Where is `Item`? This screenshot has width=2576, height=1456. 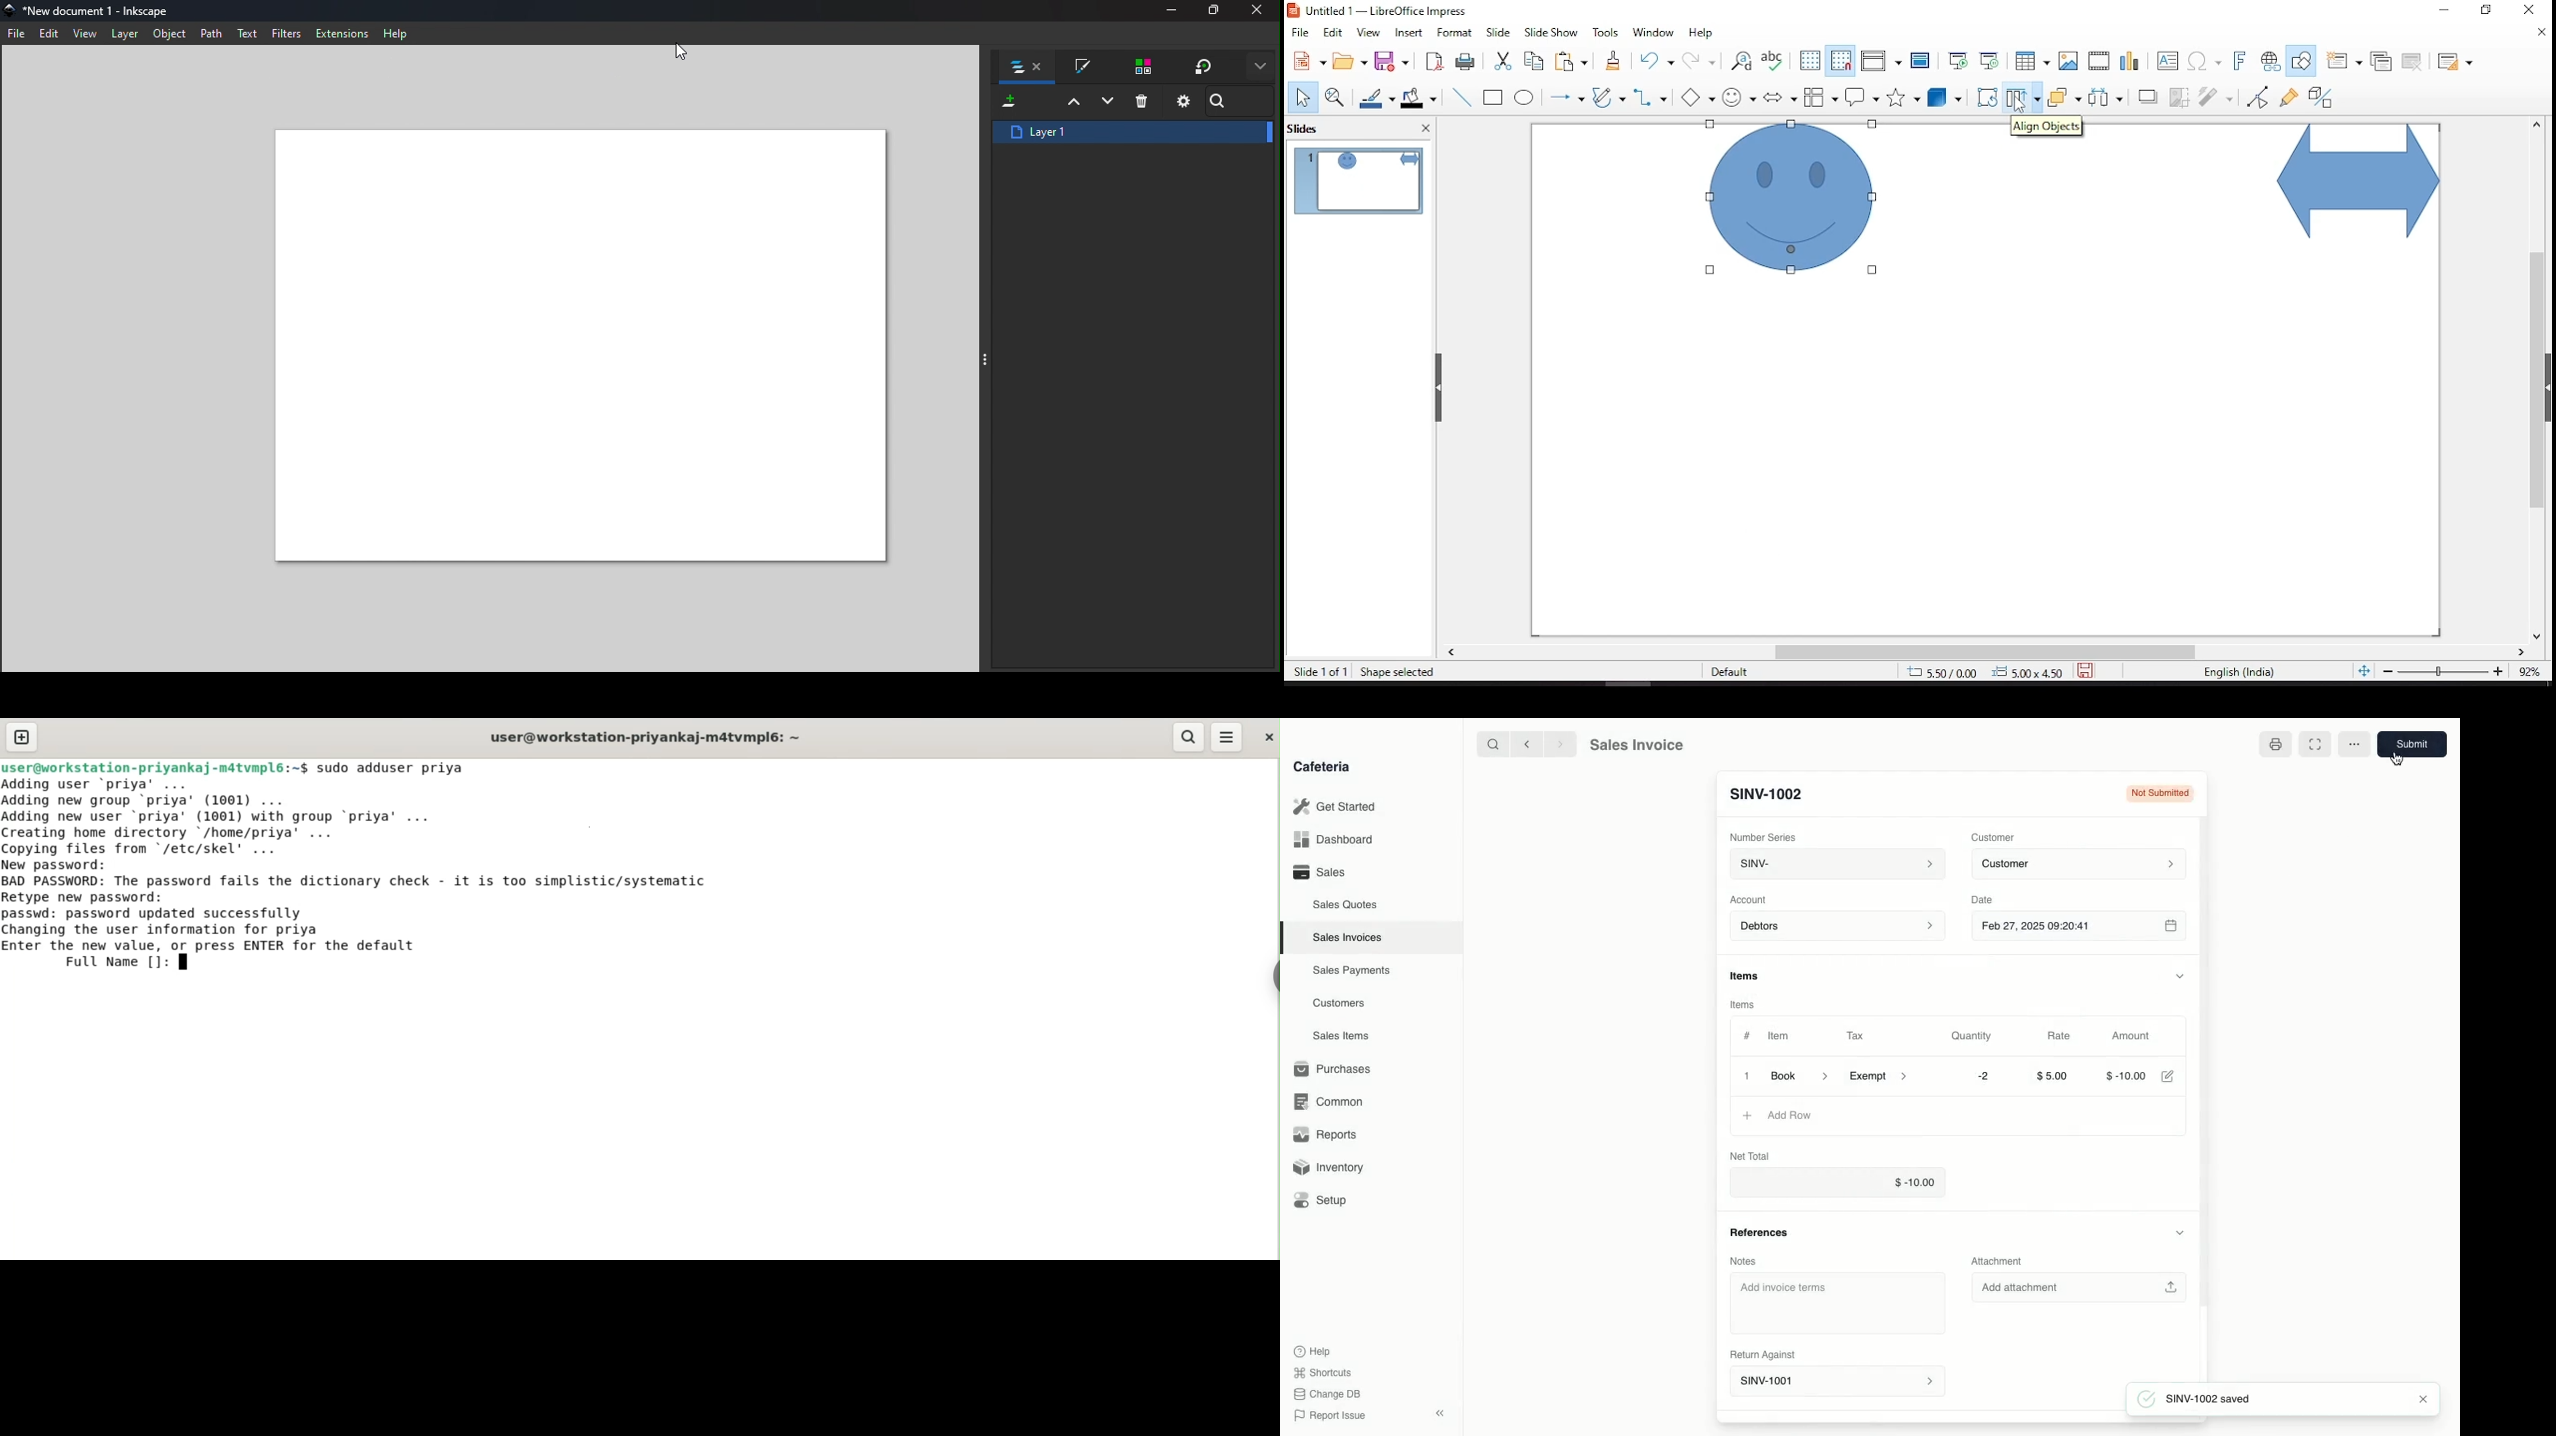 Item is located at coordinates (1779, 1035).